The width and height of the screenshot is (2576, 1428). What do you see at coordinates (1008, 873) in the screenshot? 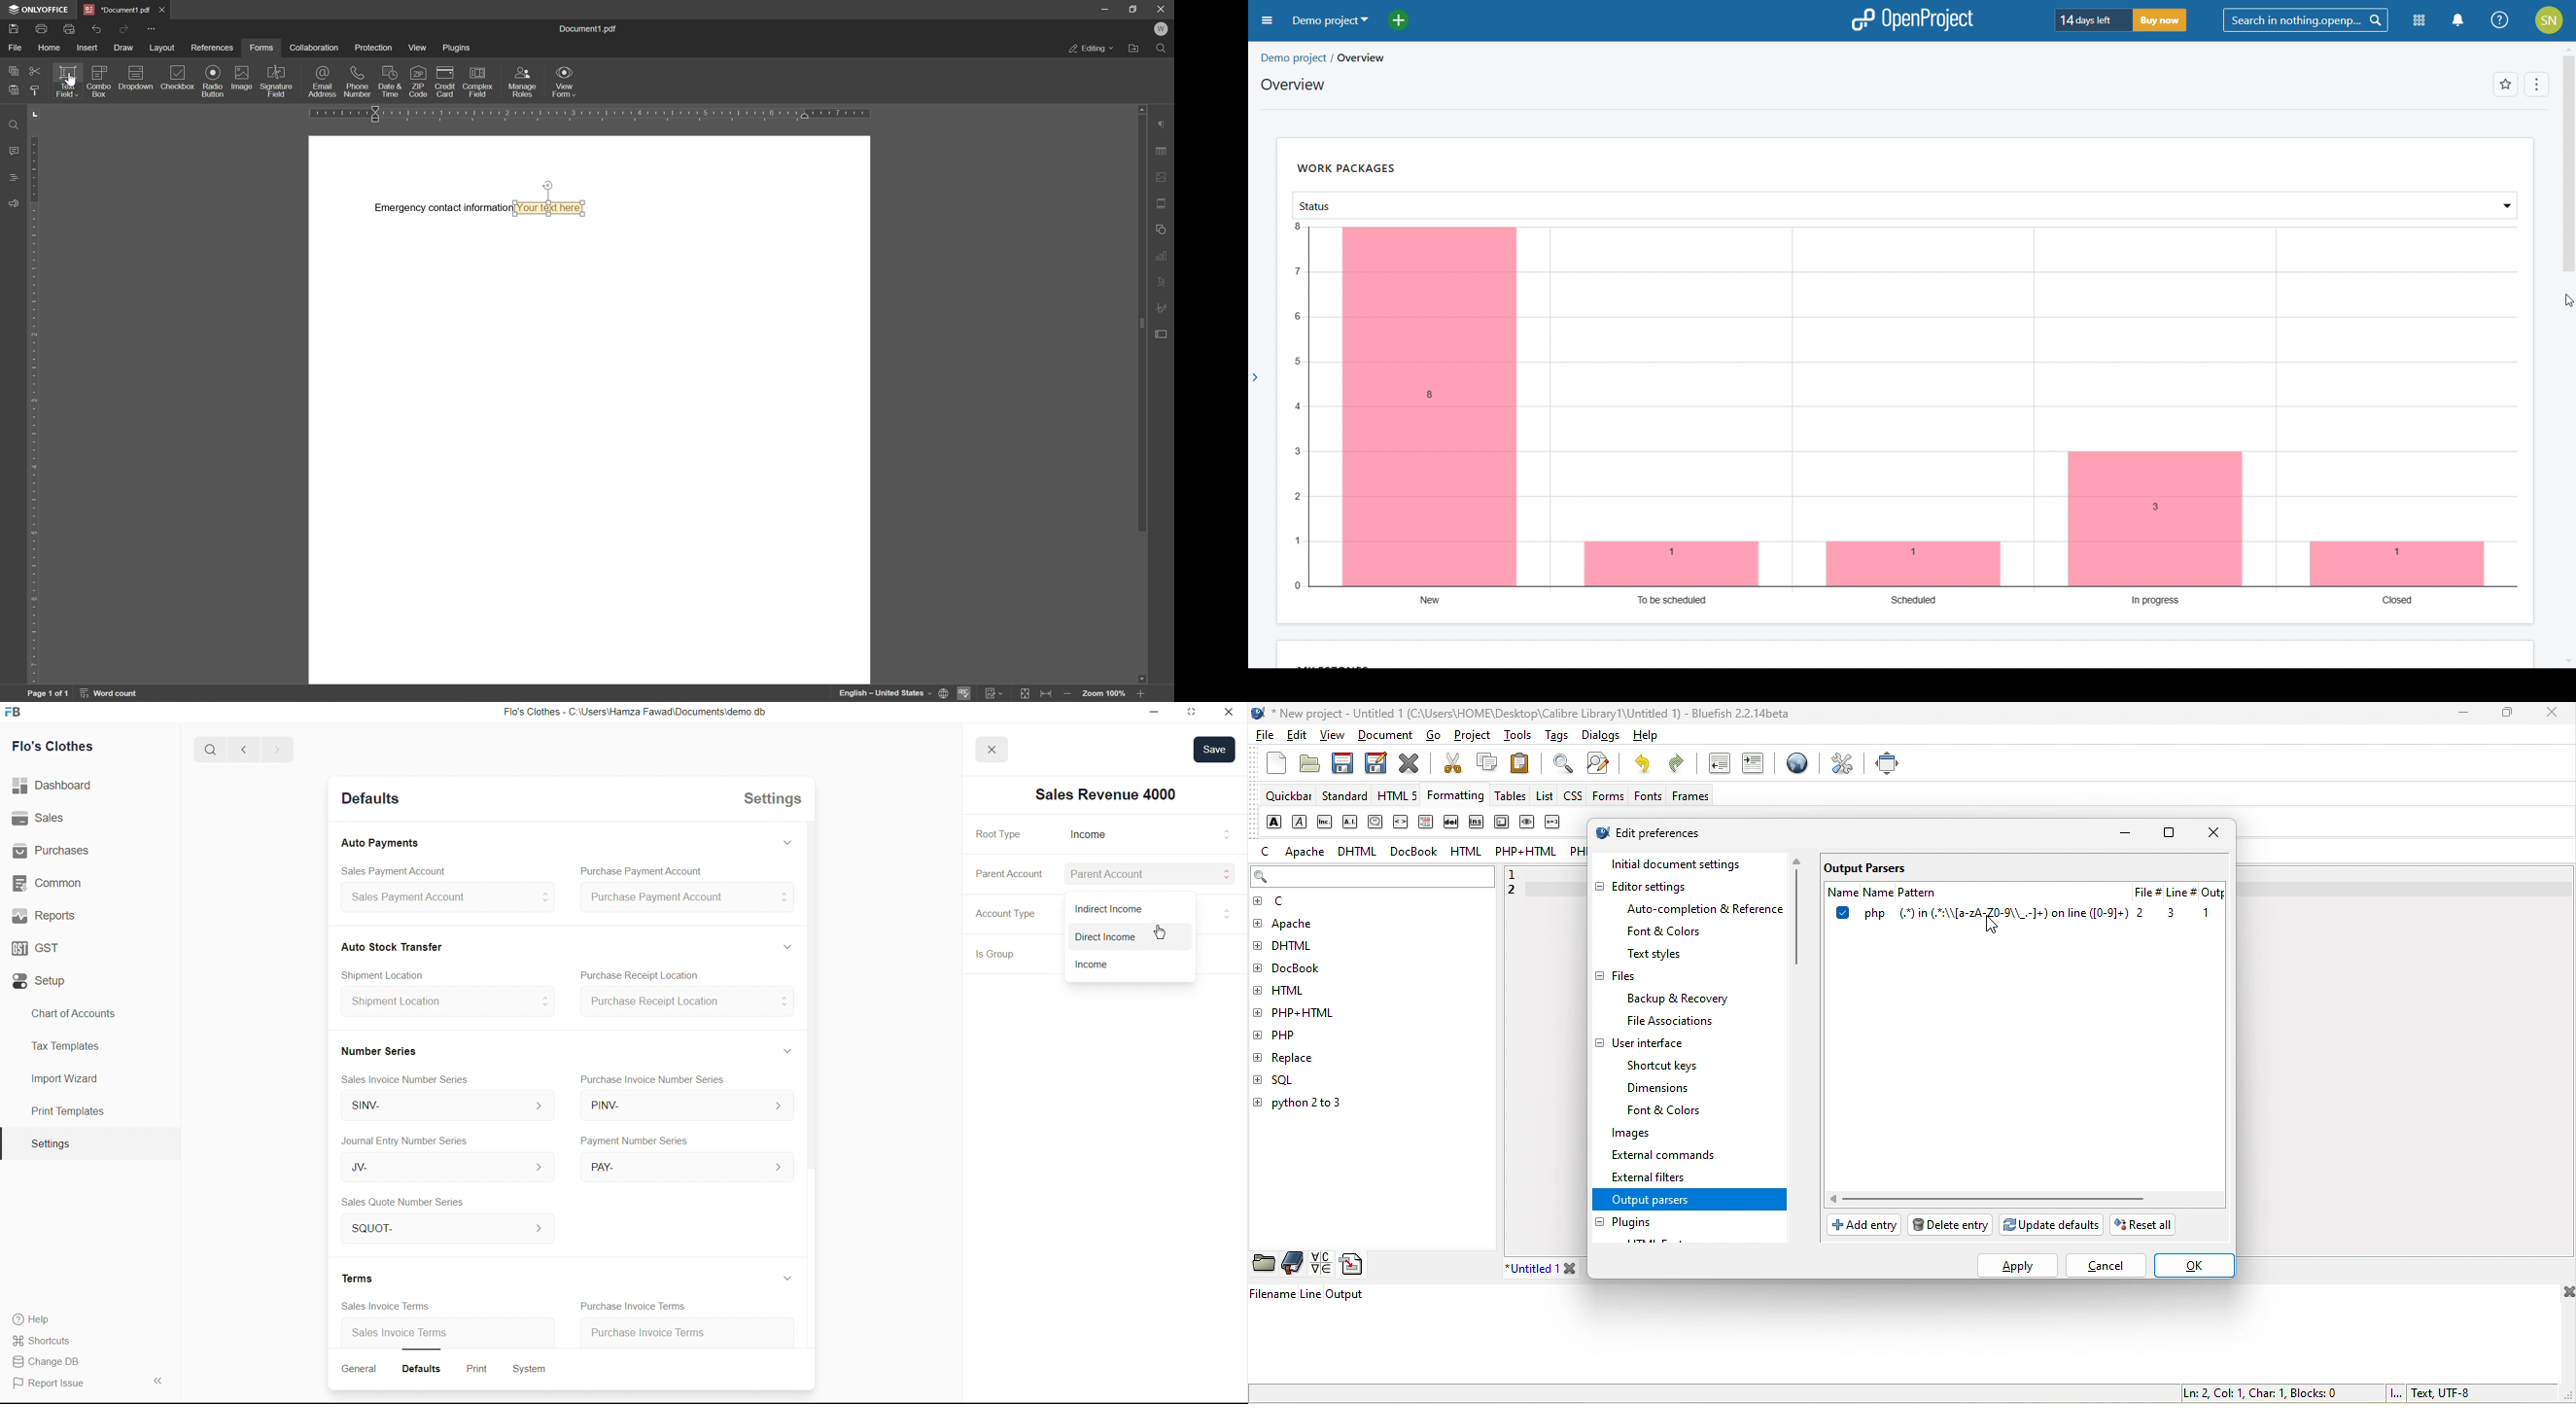
I see `Parent Account` at bounding box center [1008, 873].